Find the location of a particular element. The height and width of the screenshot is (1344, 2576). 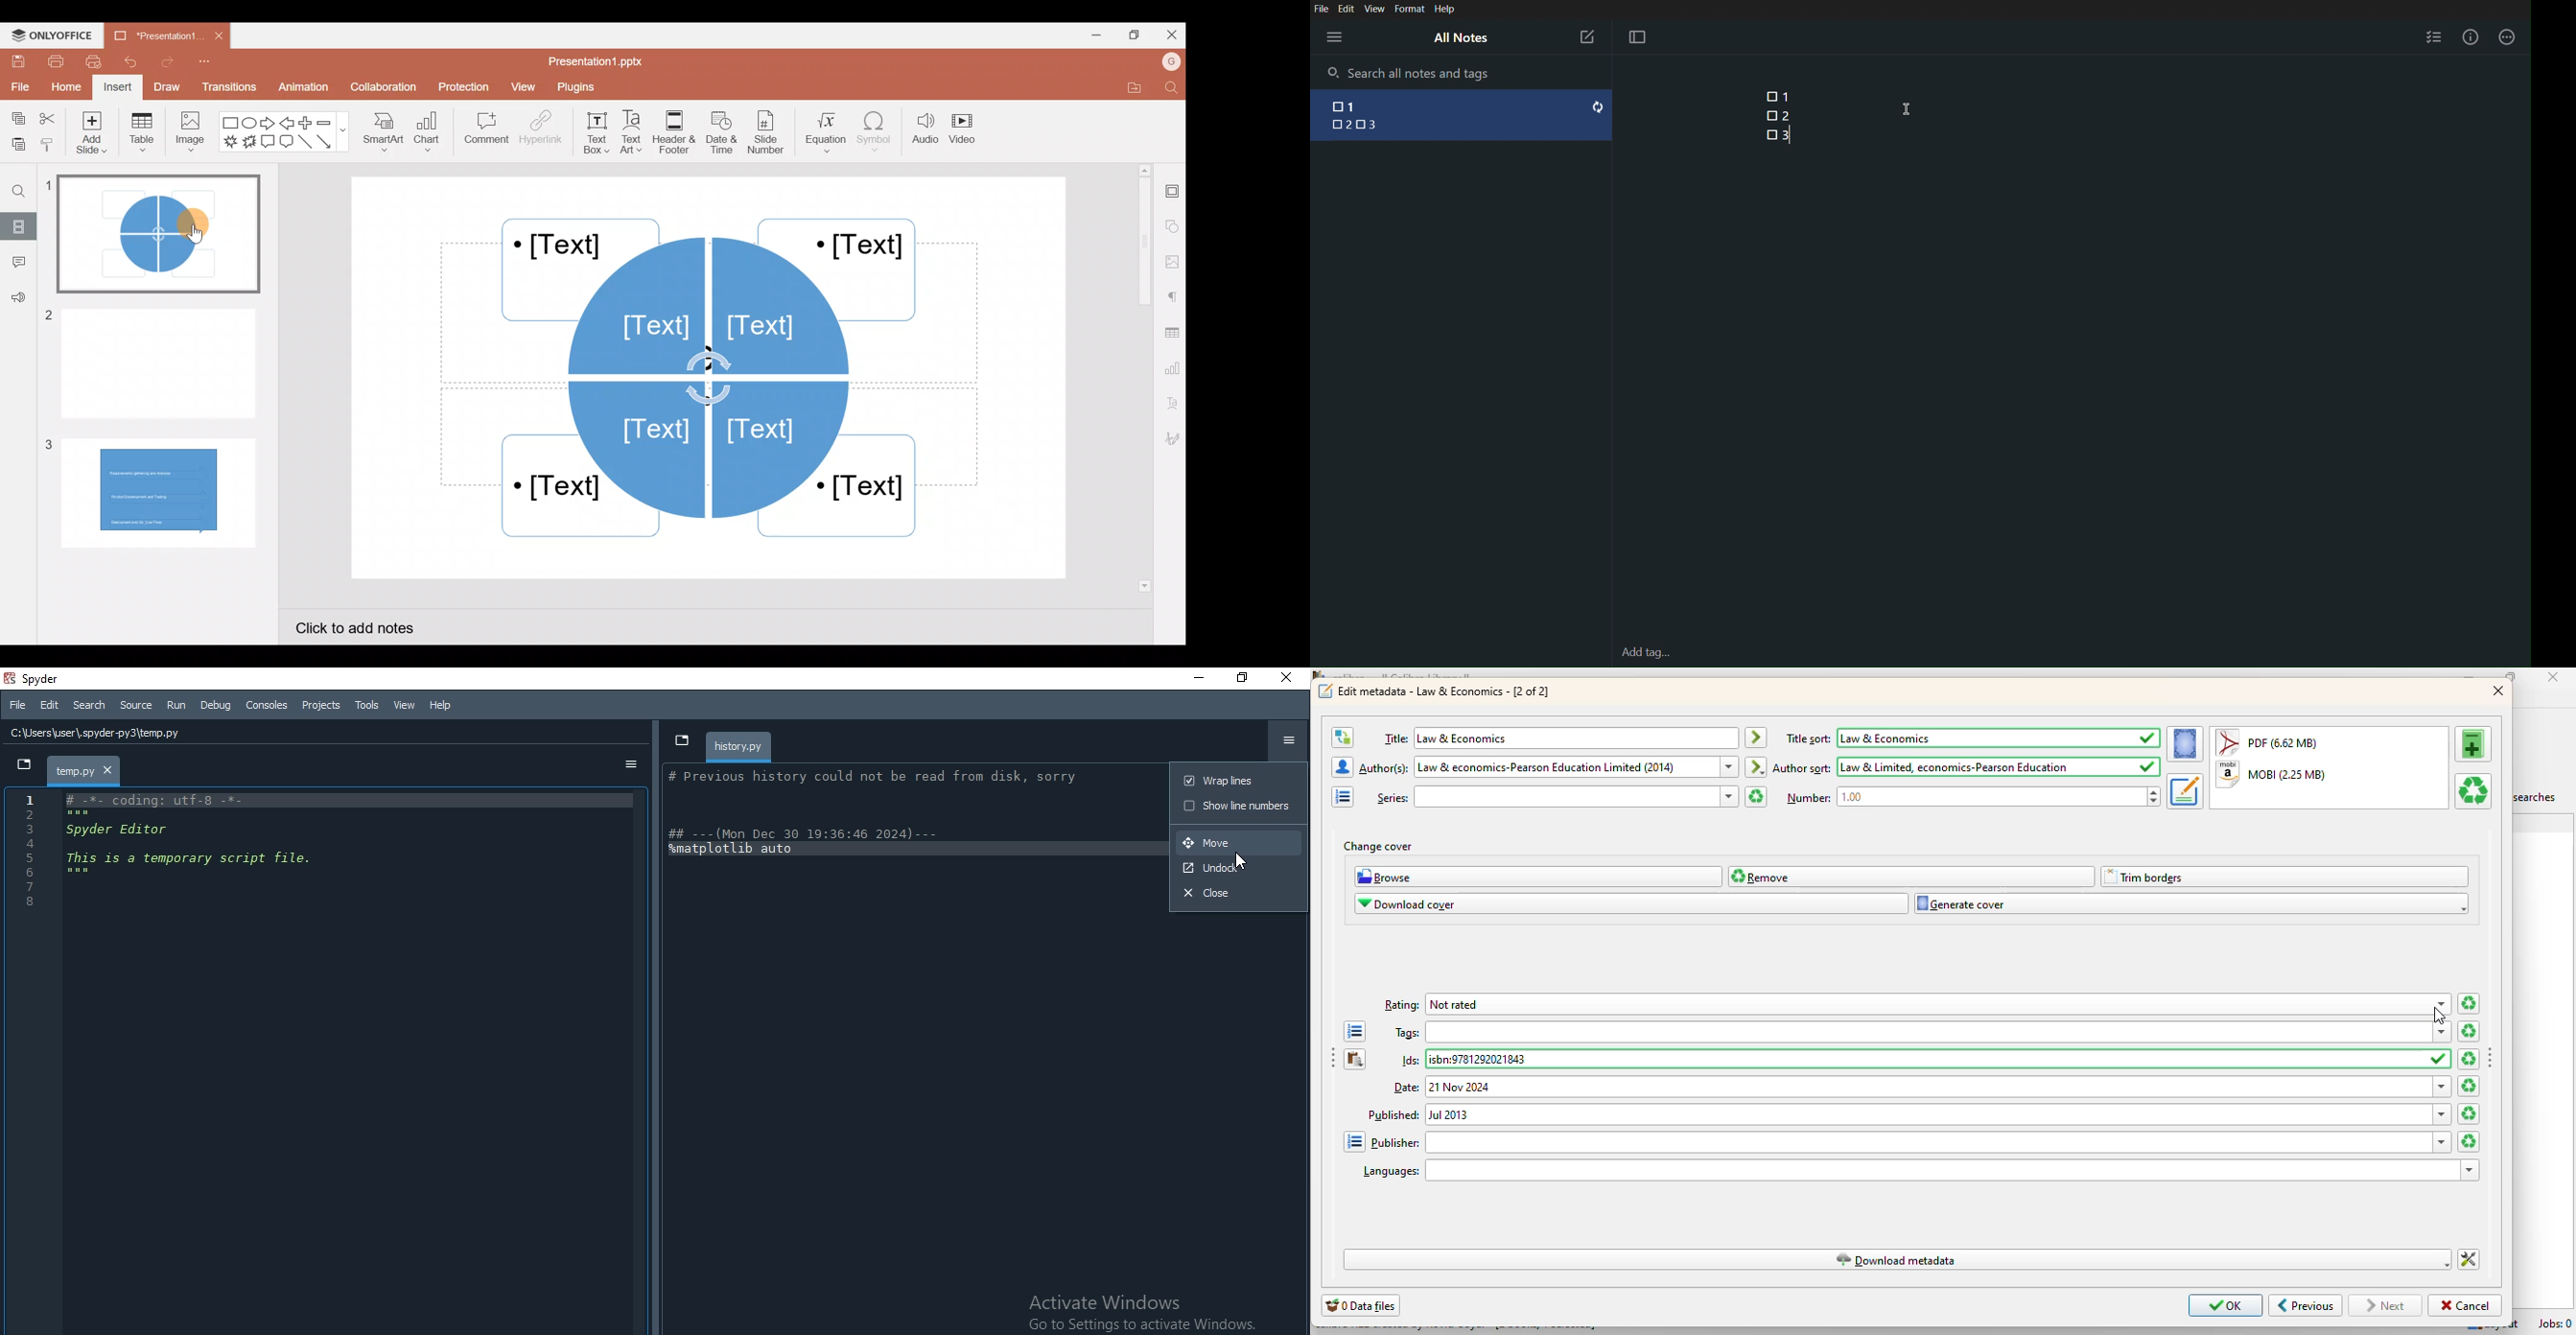

Debug is located at coordinates (216, 705).